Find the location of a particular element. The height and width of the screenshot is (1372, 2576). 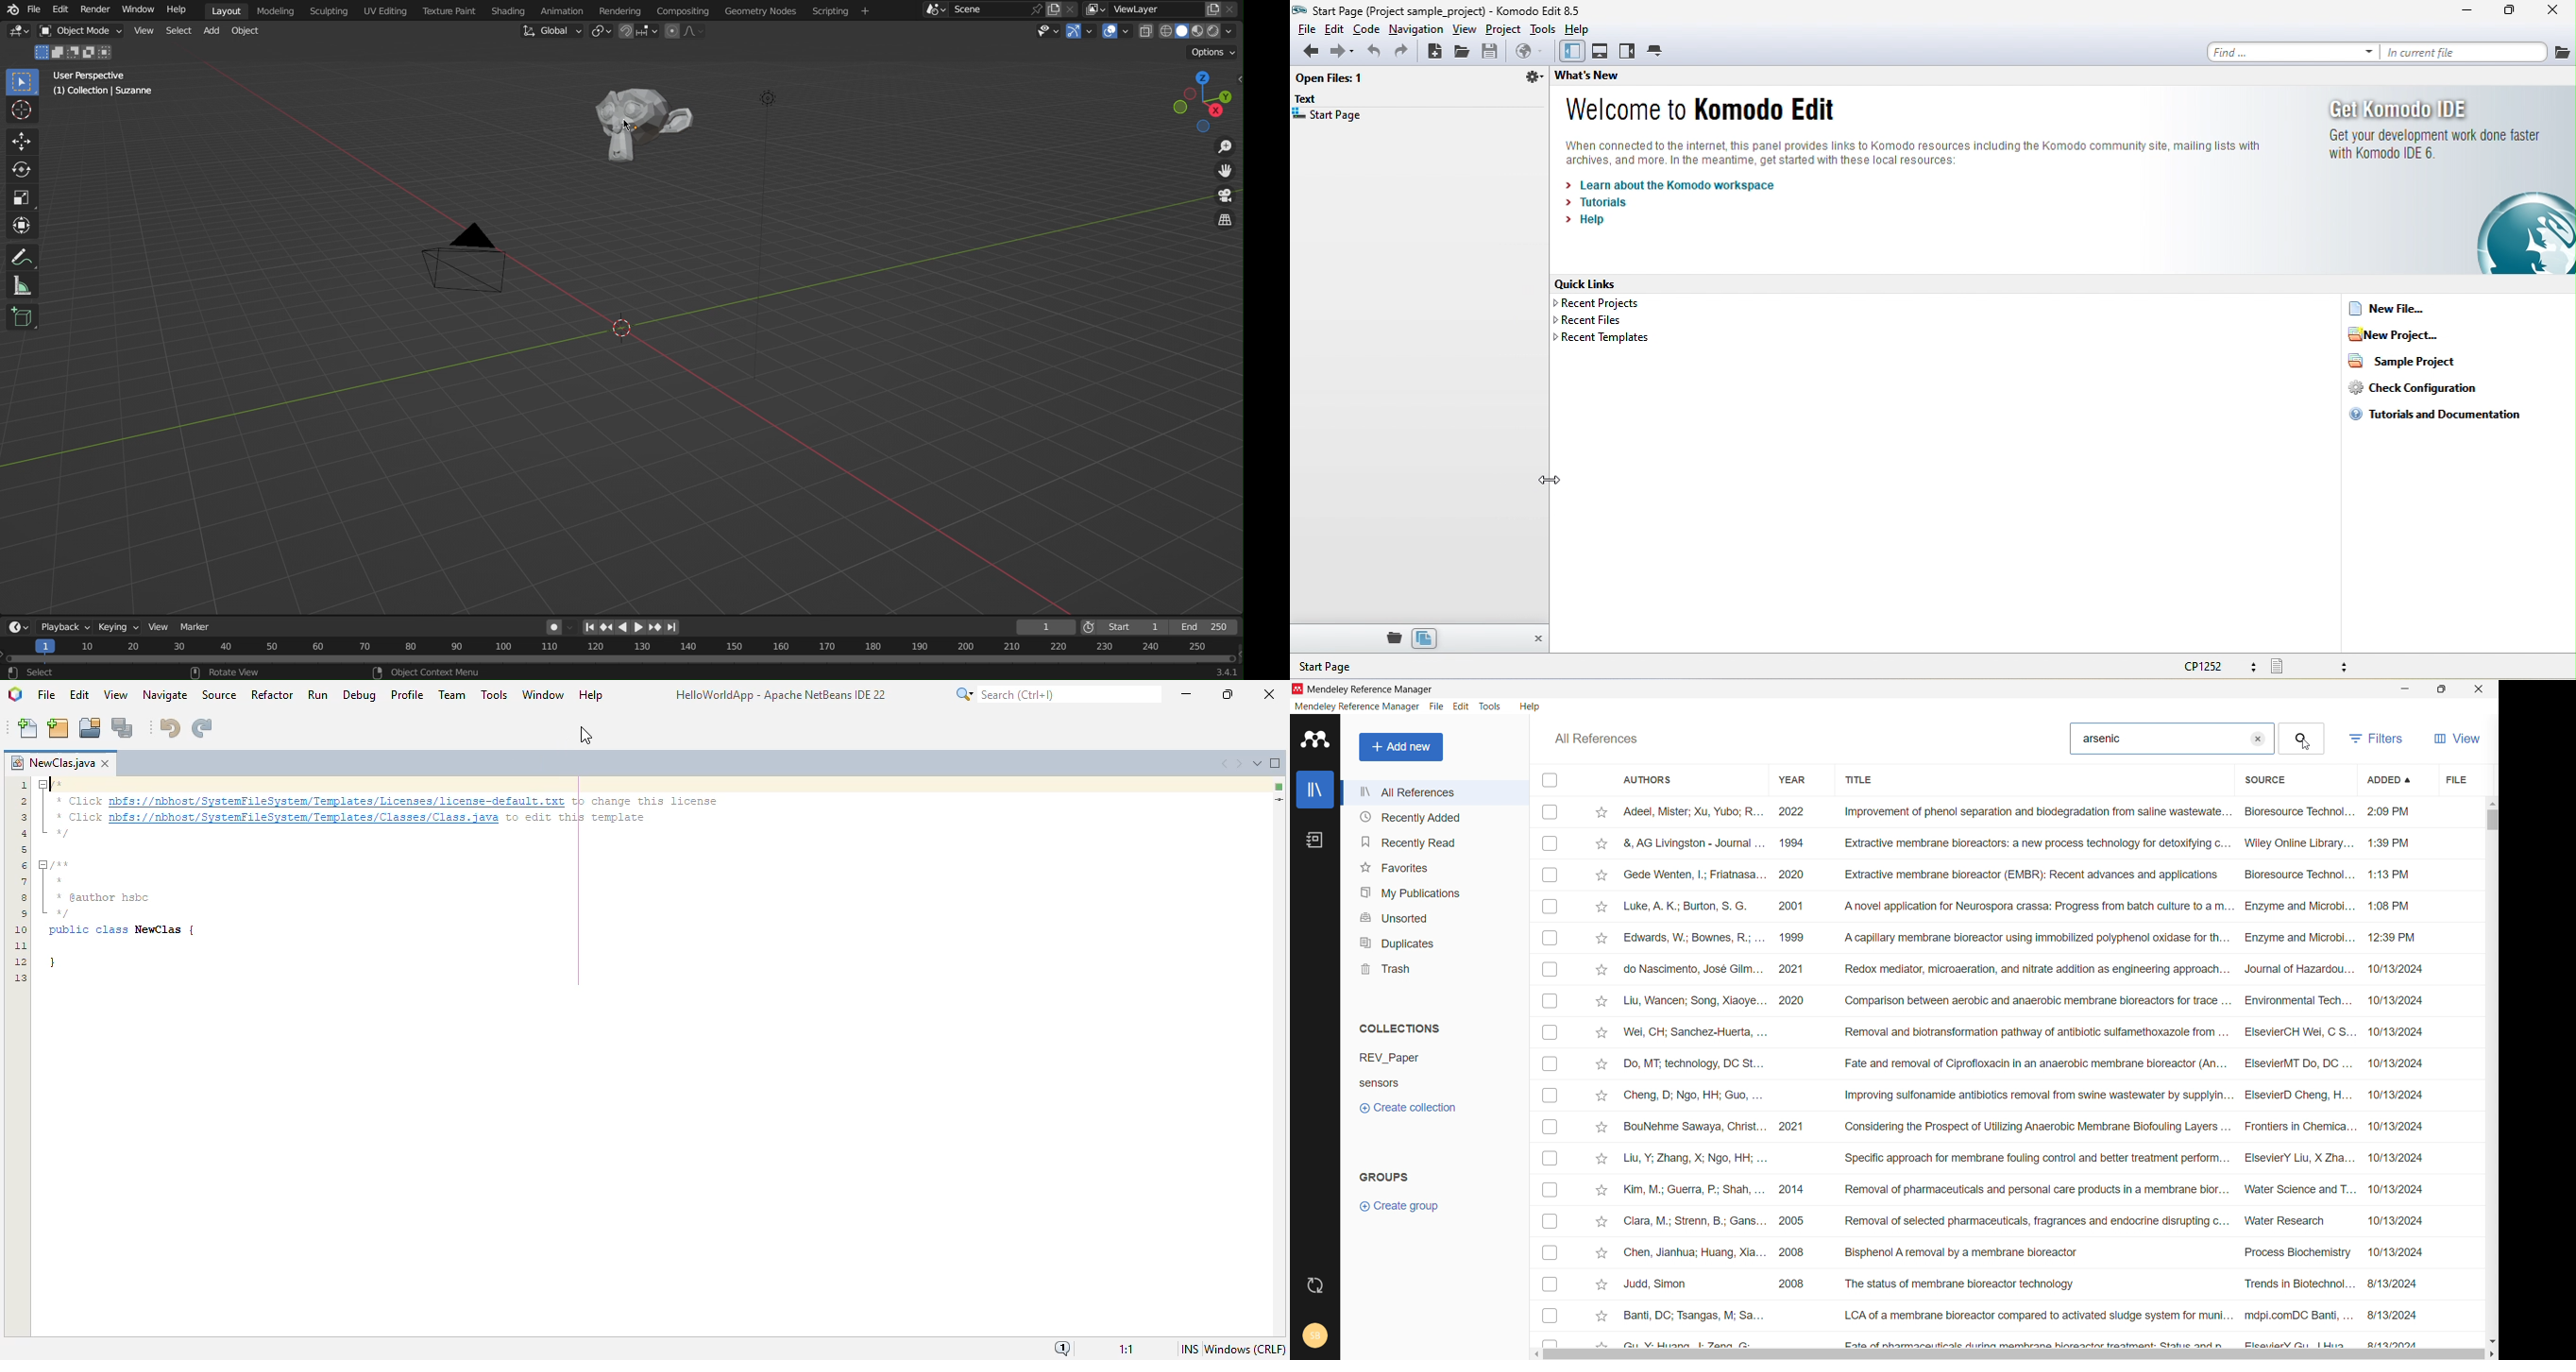

Show Gizmo is located at coordinates (1081, 31).